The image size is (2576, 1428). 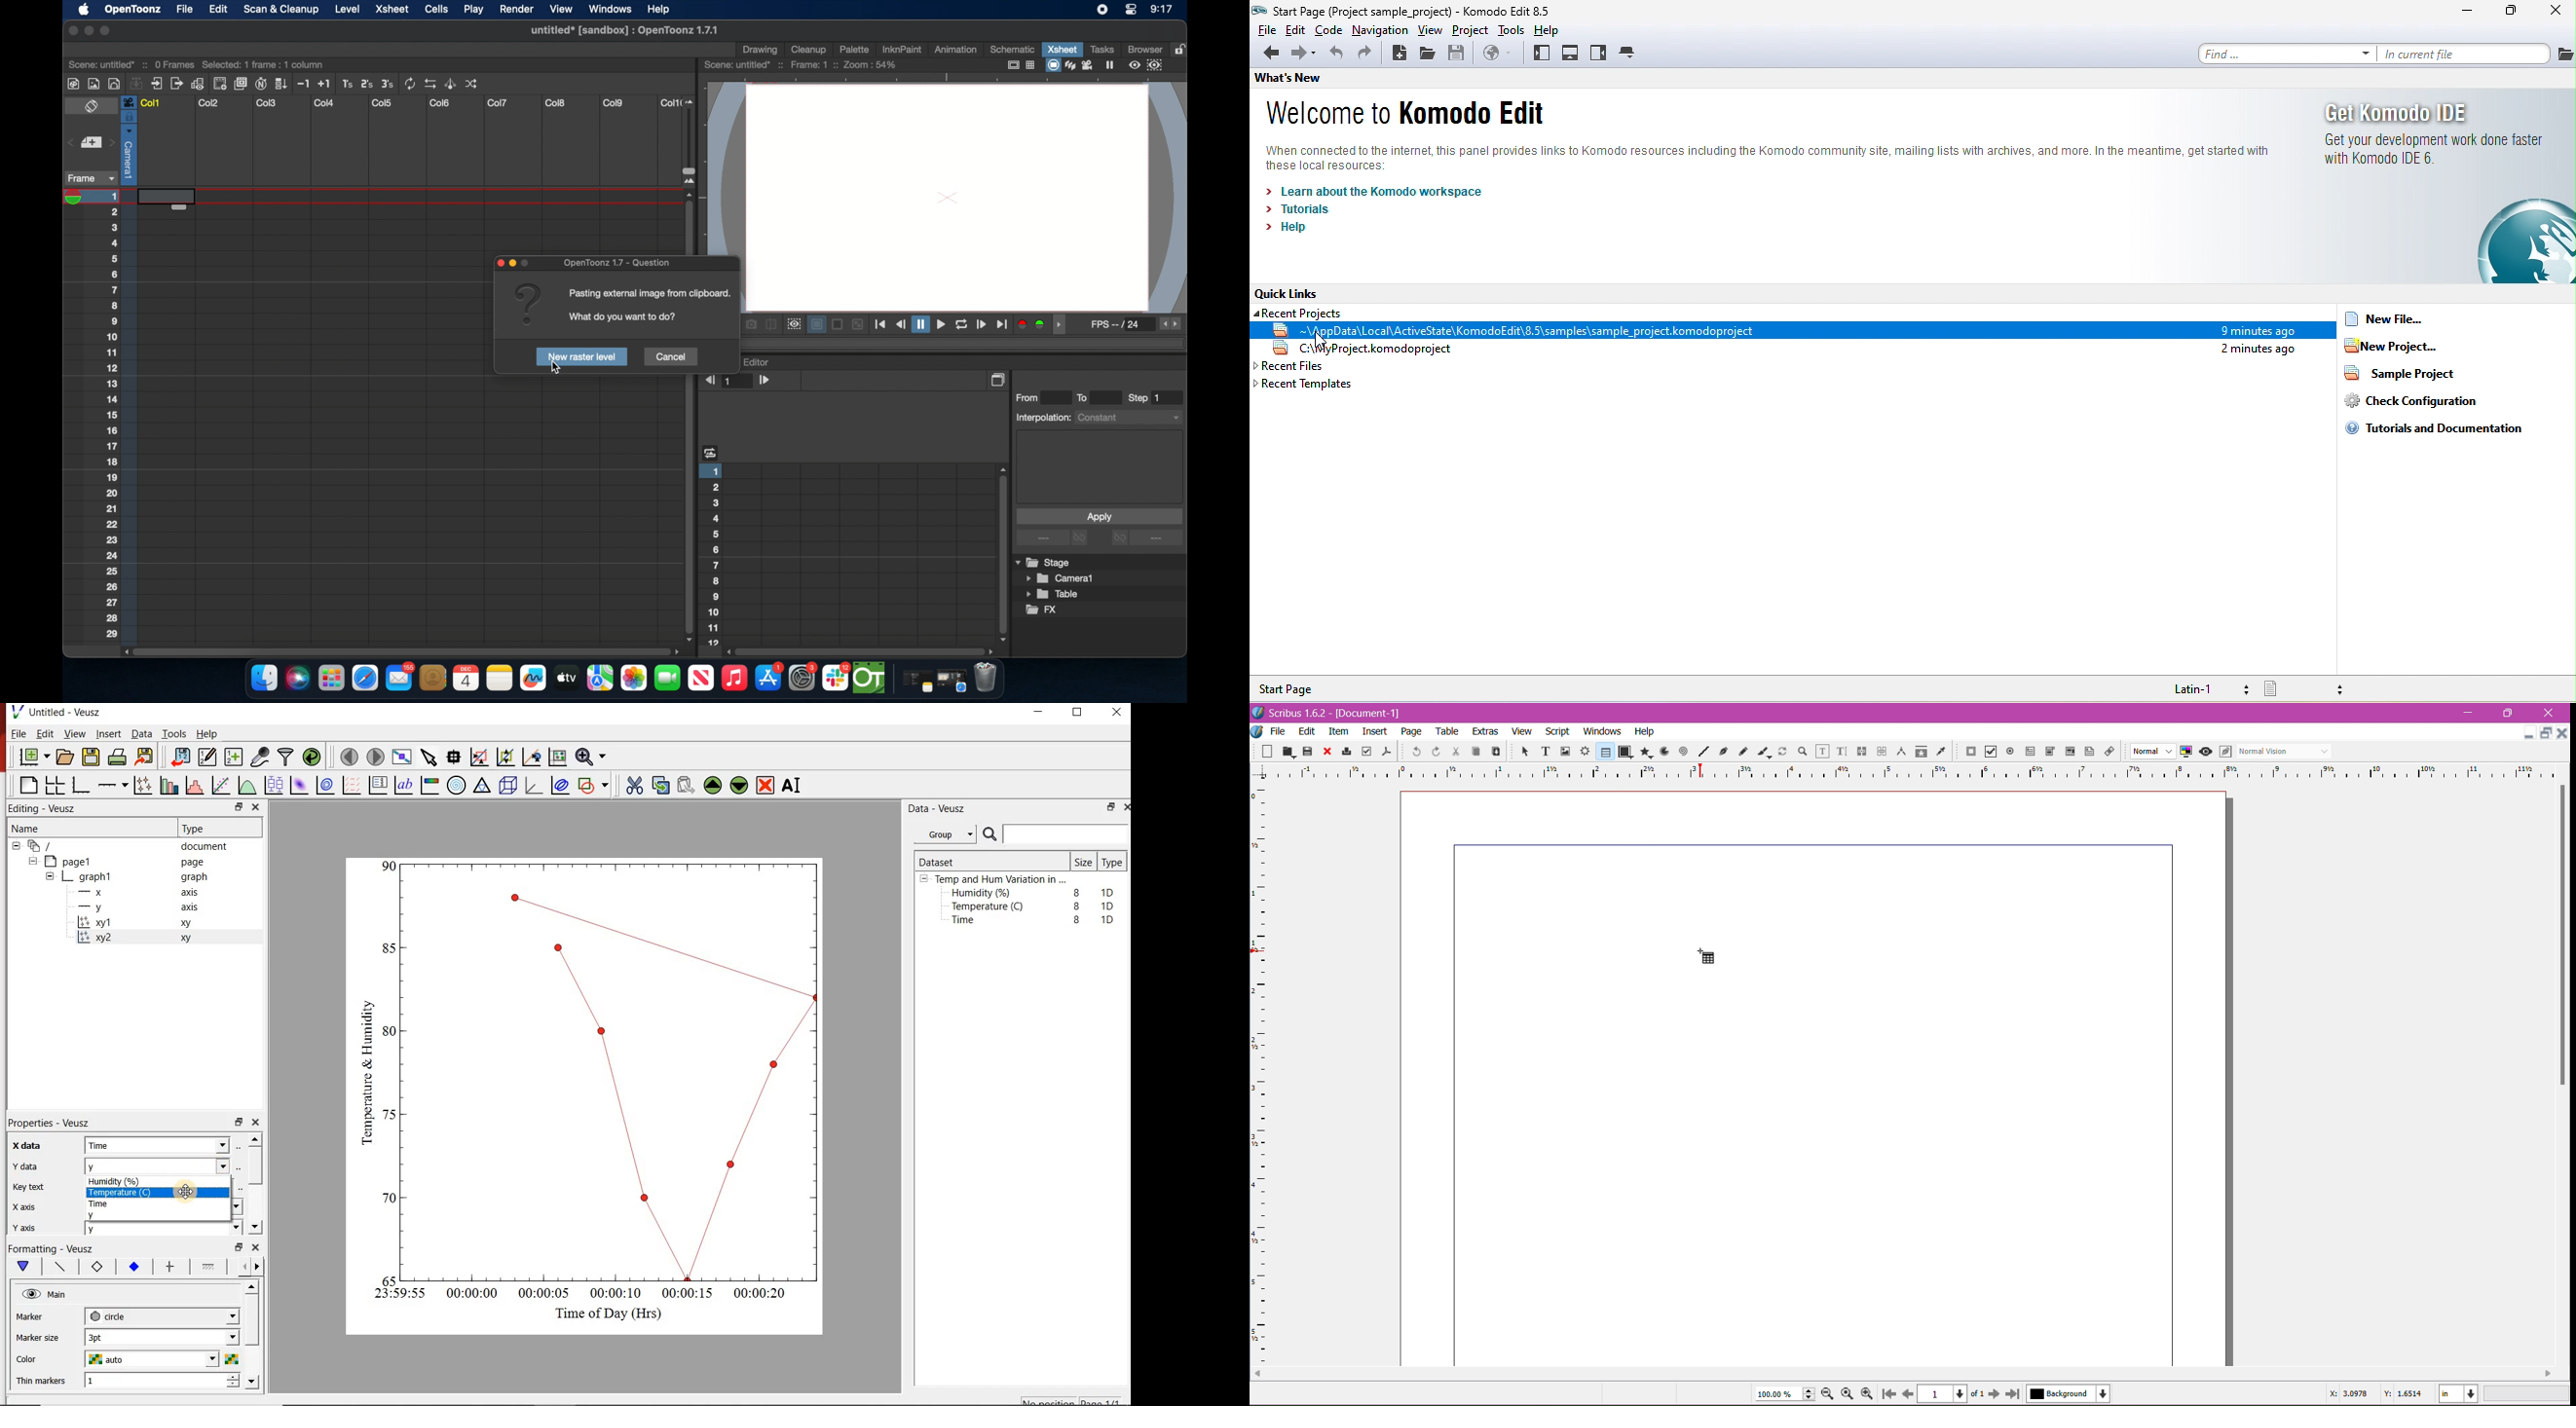 What do you see at coordinates (92, 758) in the screenshot?
I see `save the document` at bounding box center [92, 758].